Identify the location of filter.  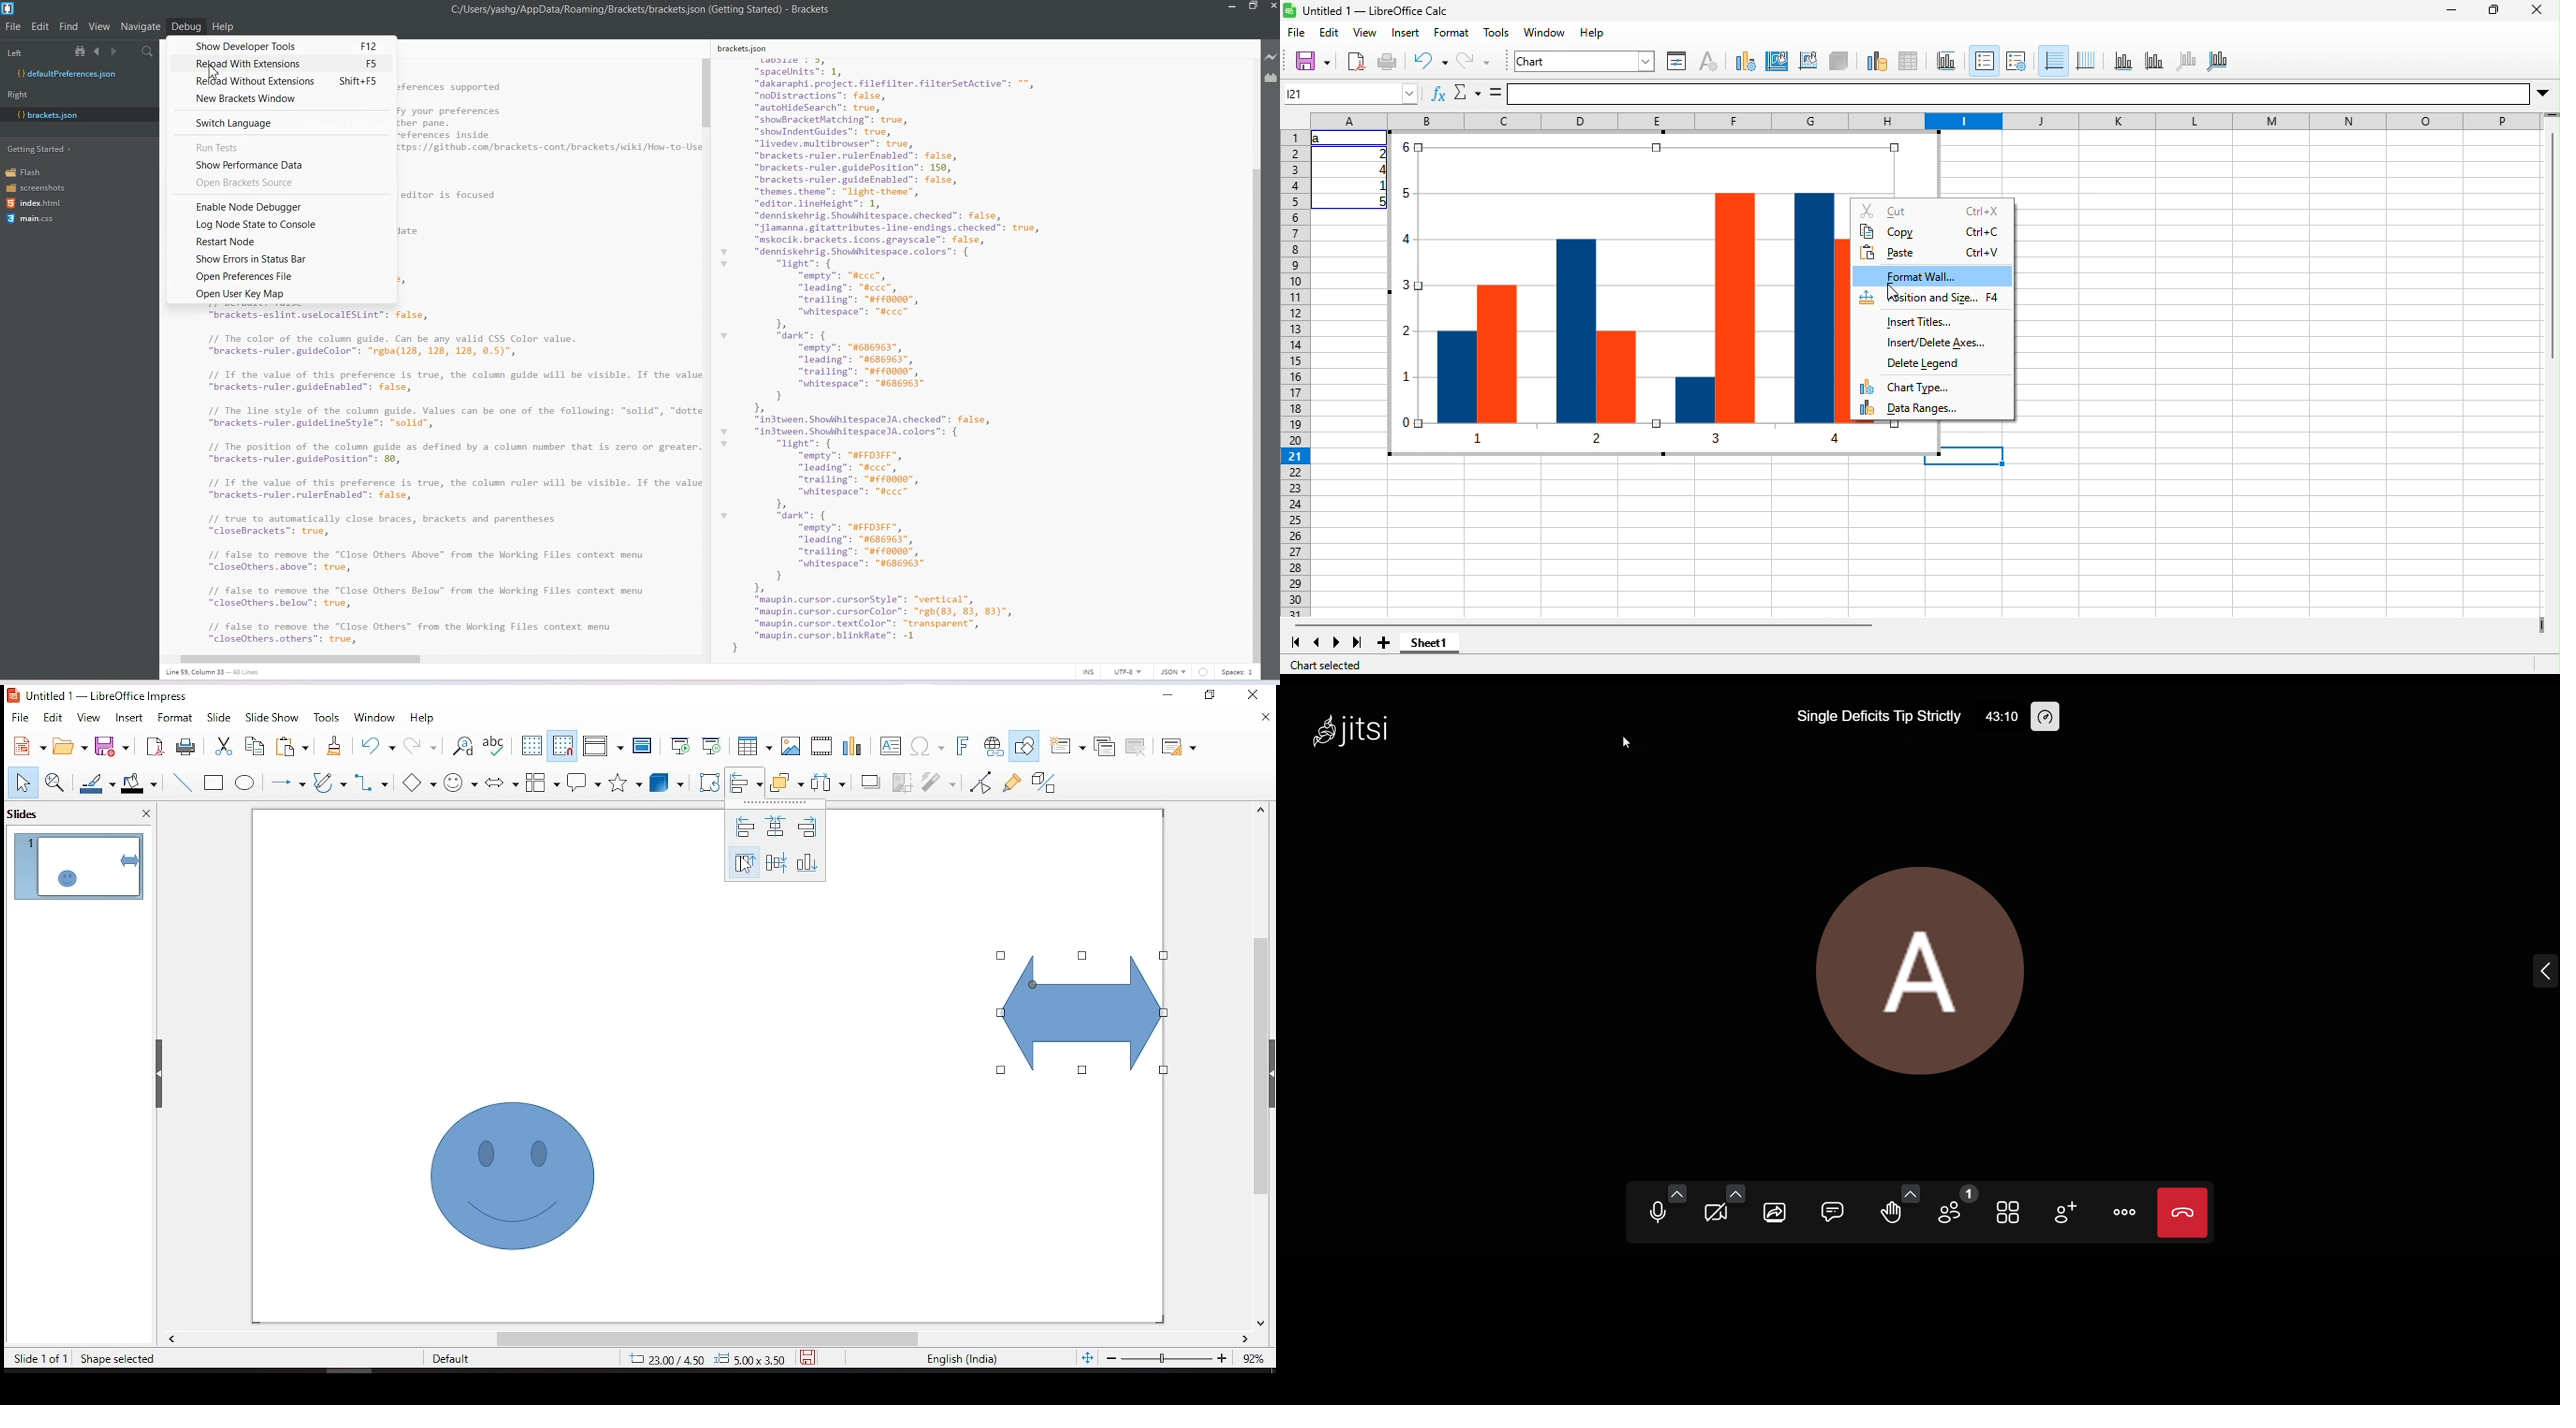
(940, 779).